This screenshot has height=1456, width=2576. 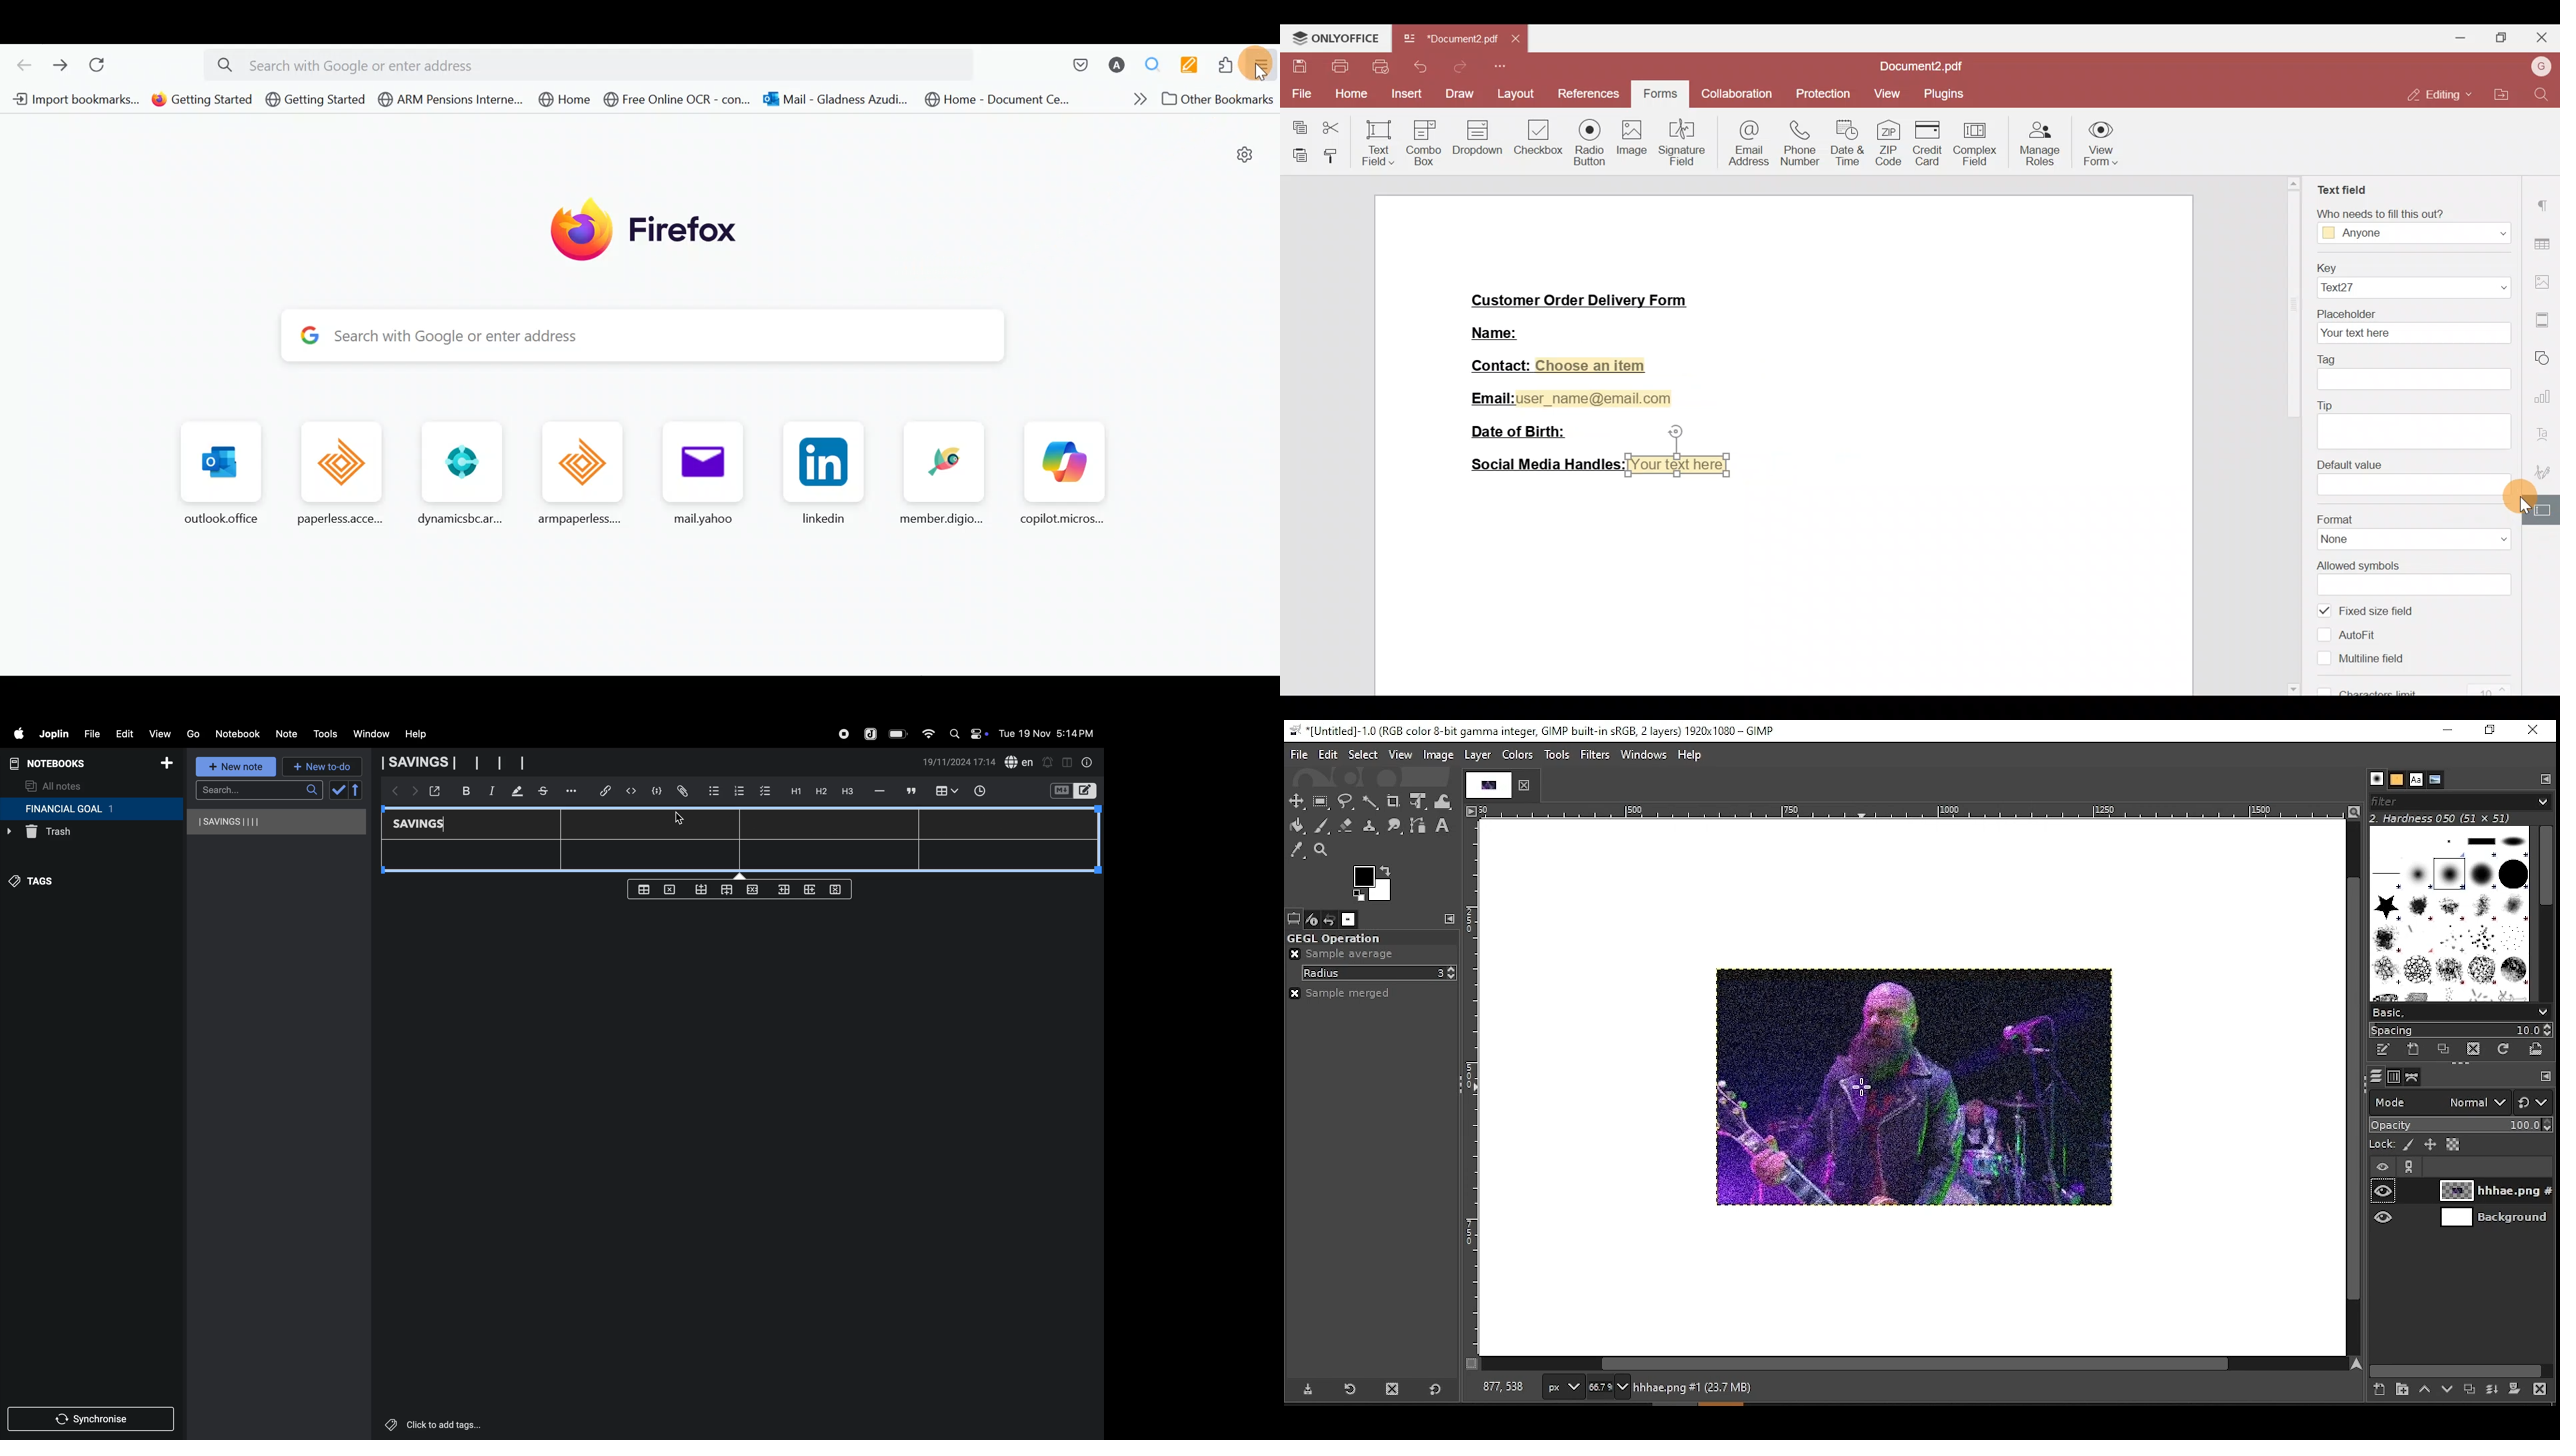 I want to click on restore, so click(x=2487, y=732).